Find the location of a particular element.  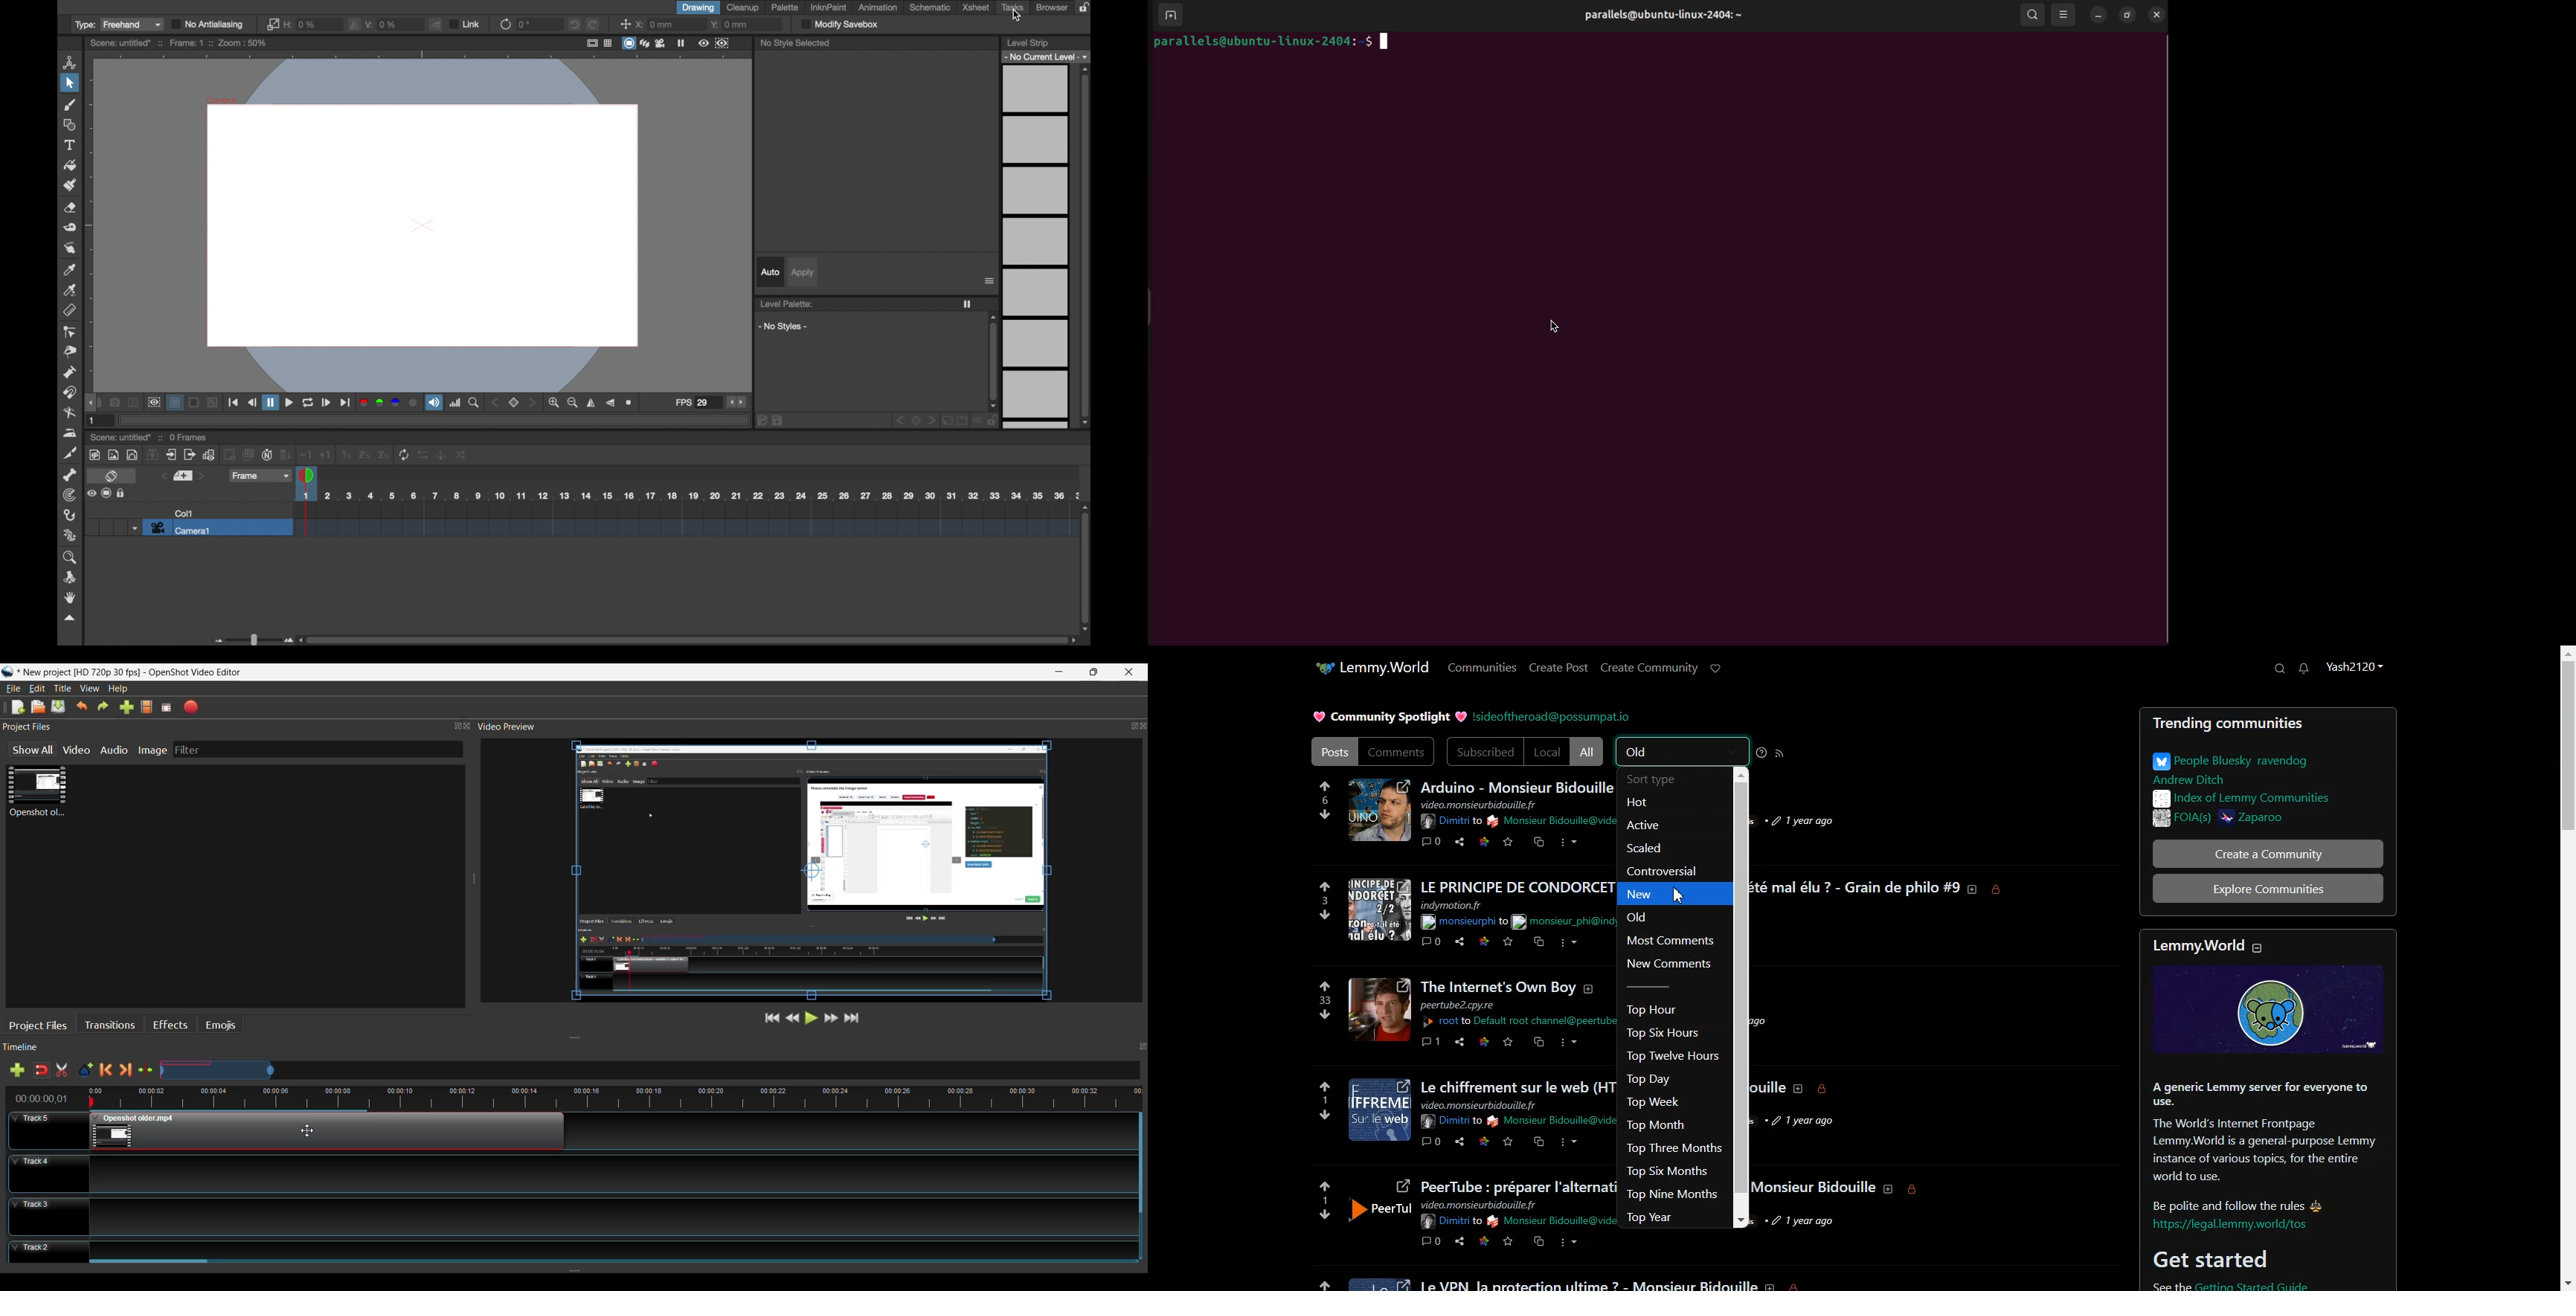

about is located at coordinates (1775, 1285).